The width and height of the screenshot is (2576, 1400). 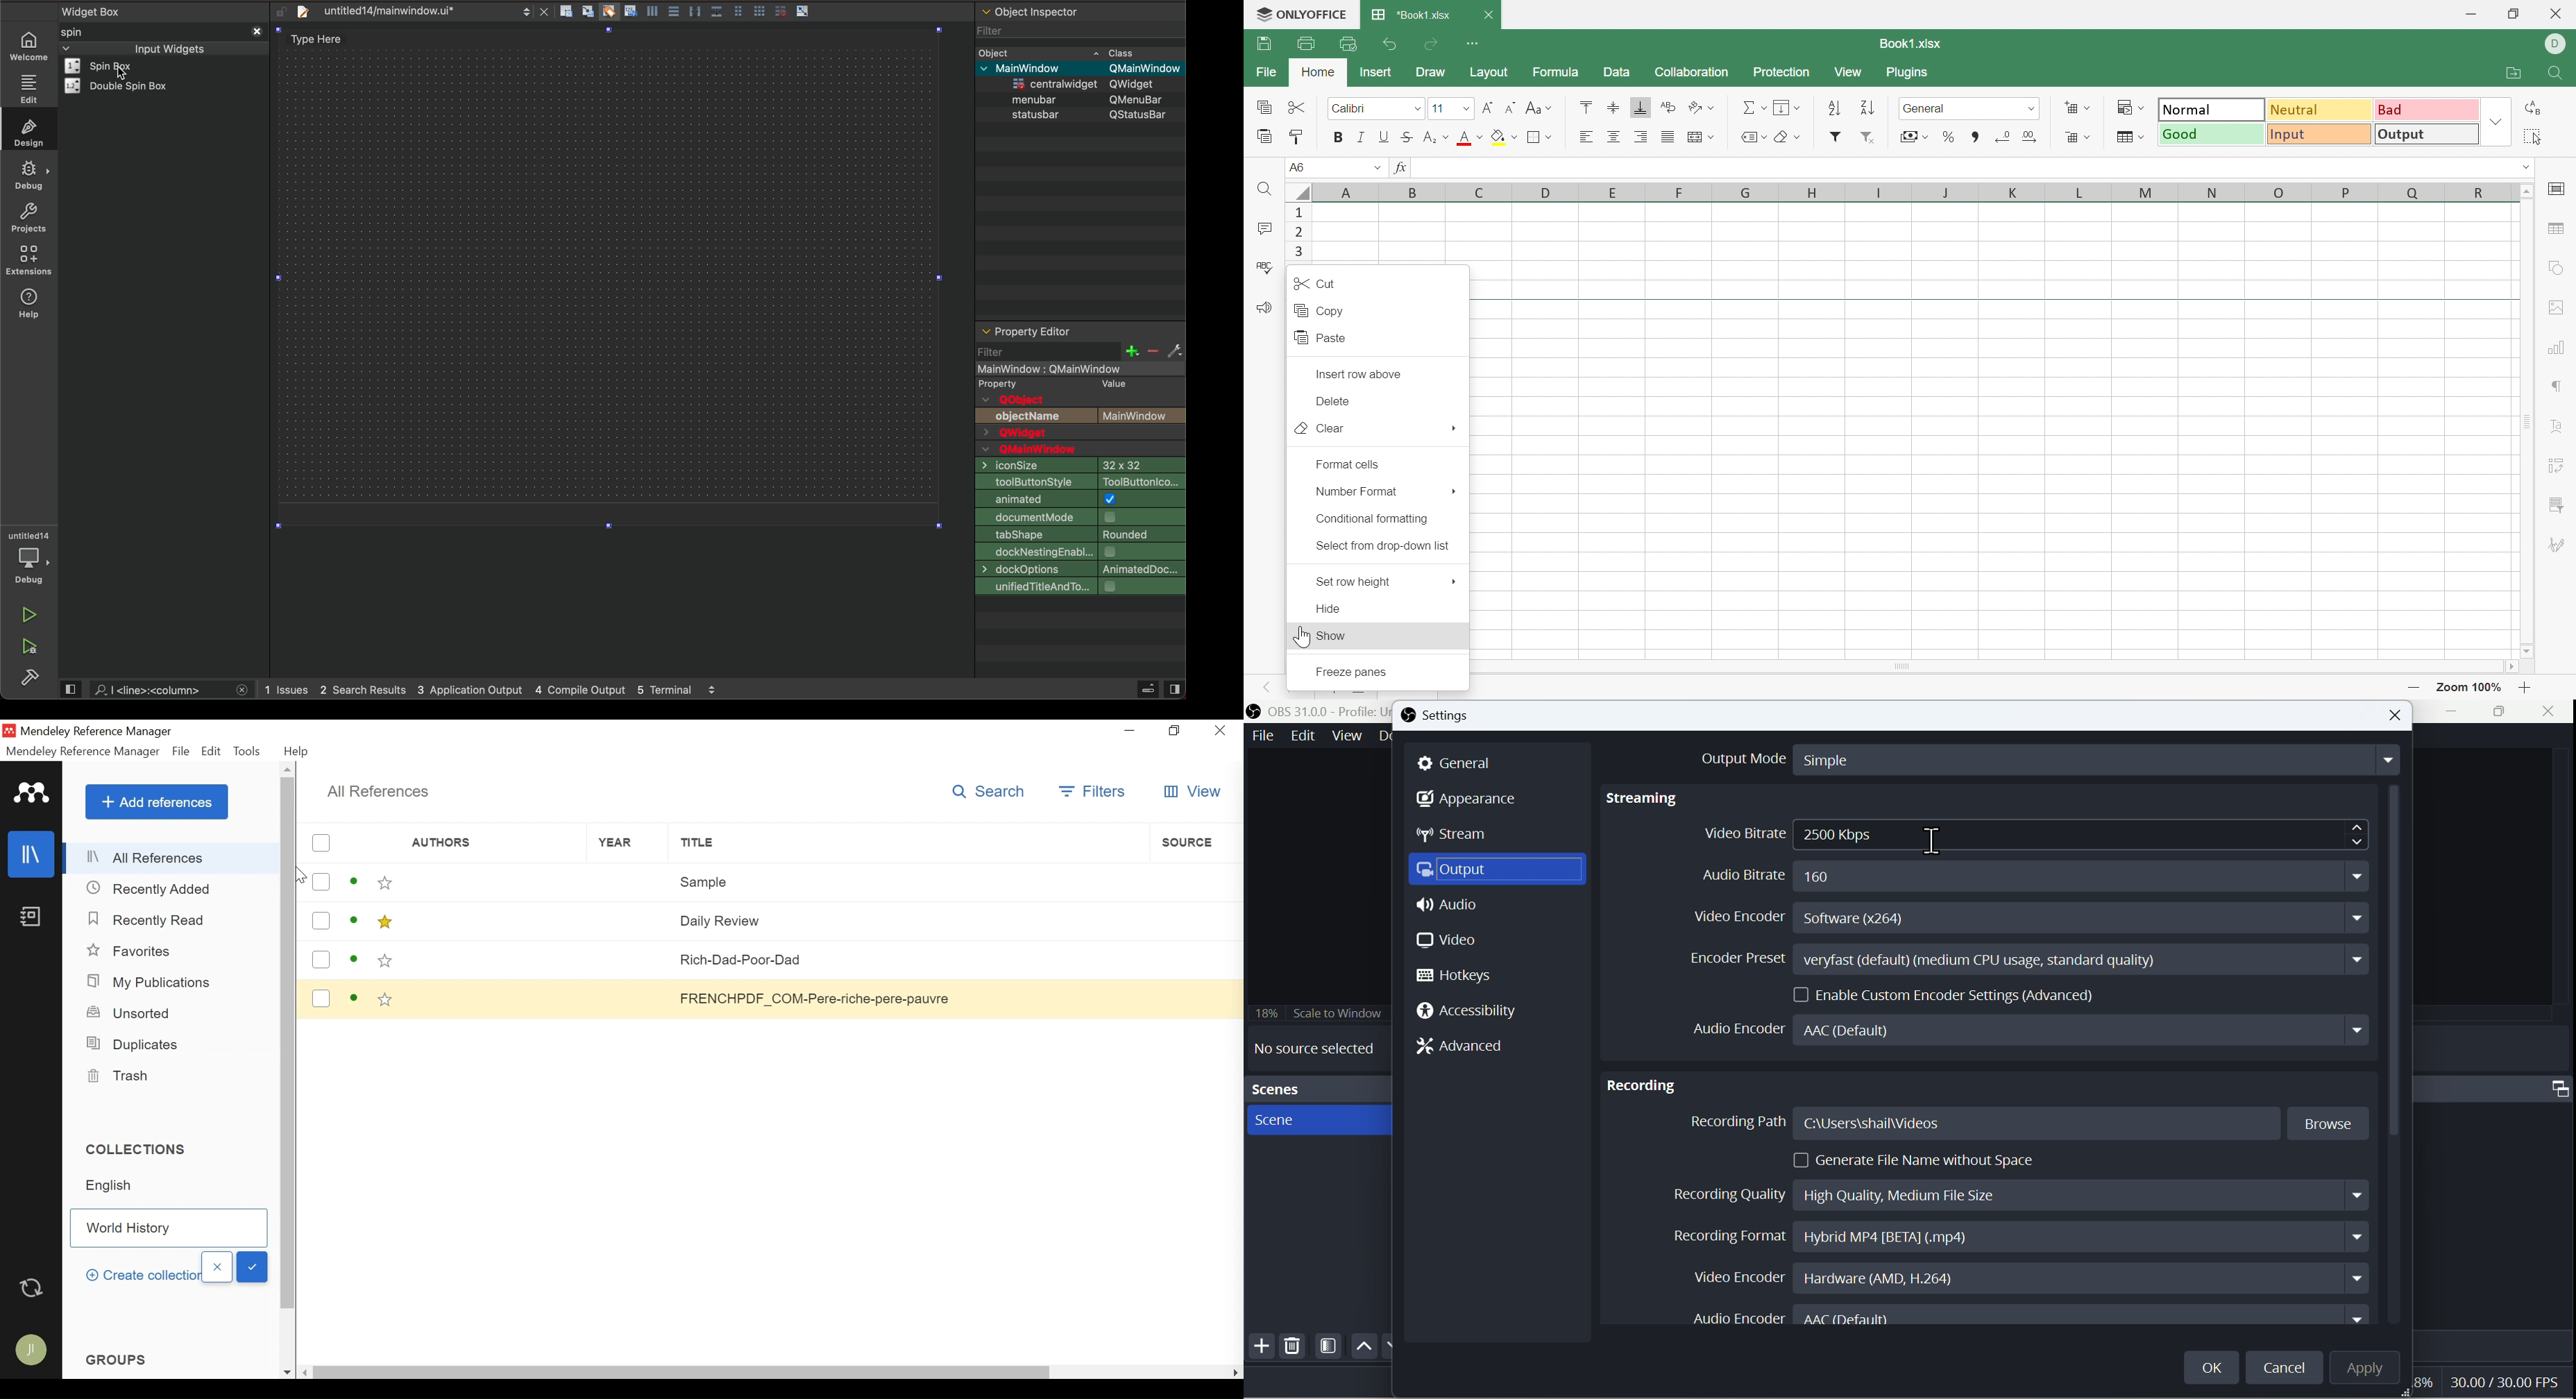 What do you see at coordinates (2035, 758) in the screenshot?
I see `Output Mode` at bounding box center [2035, 758].